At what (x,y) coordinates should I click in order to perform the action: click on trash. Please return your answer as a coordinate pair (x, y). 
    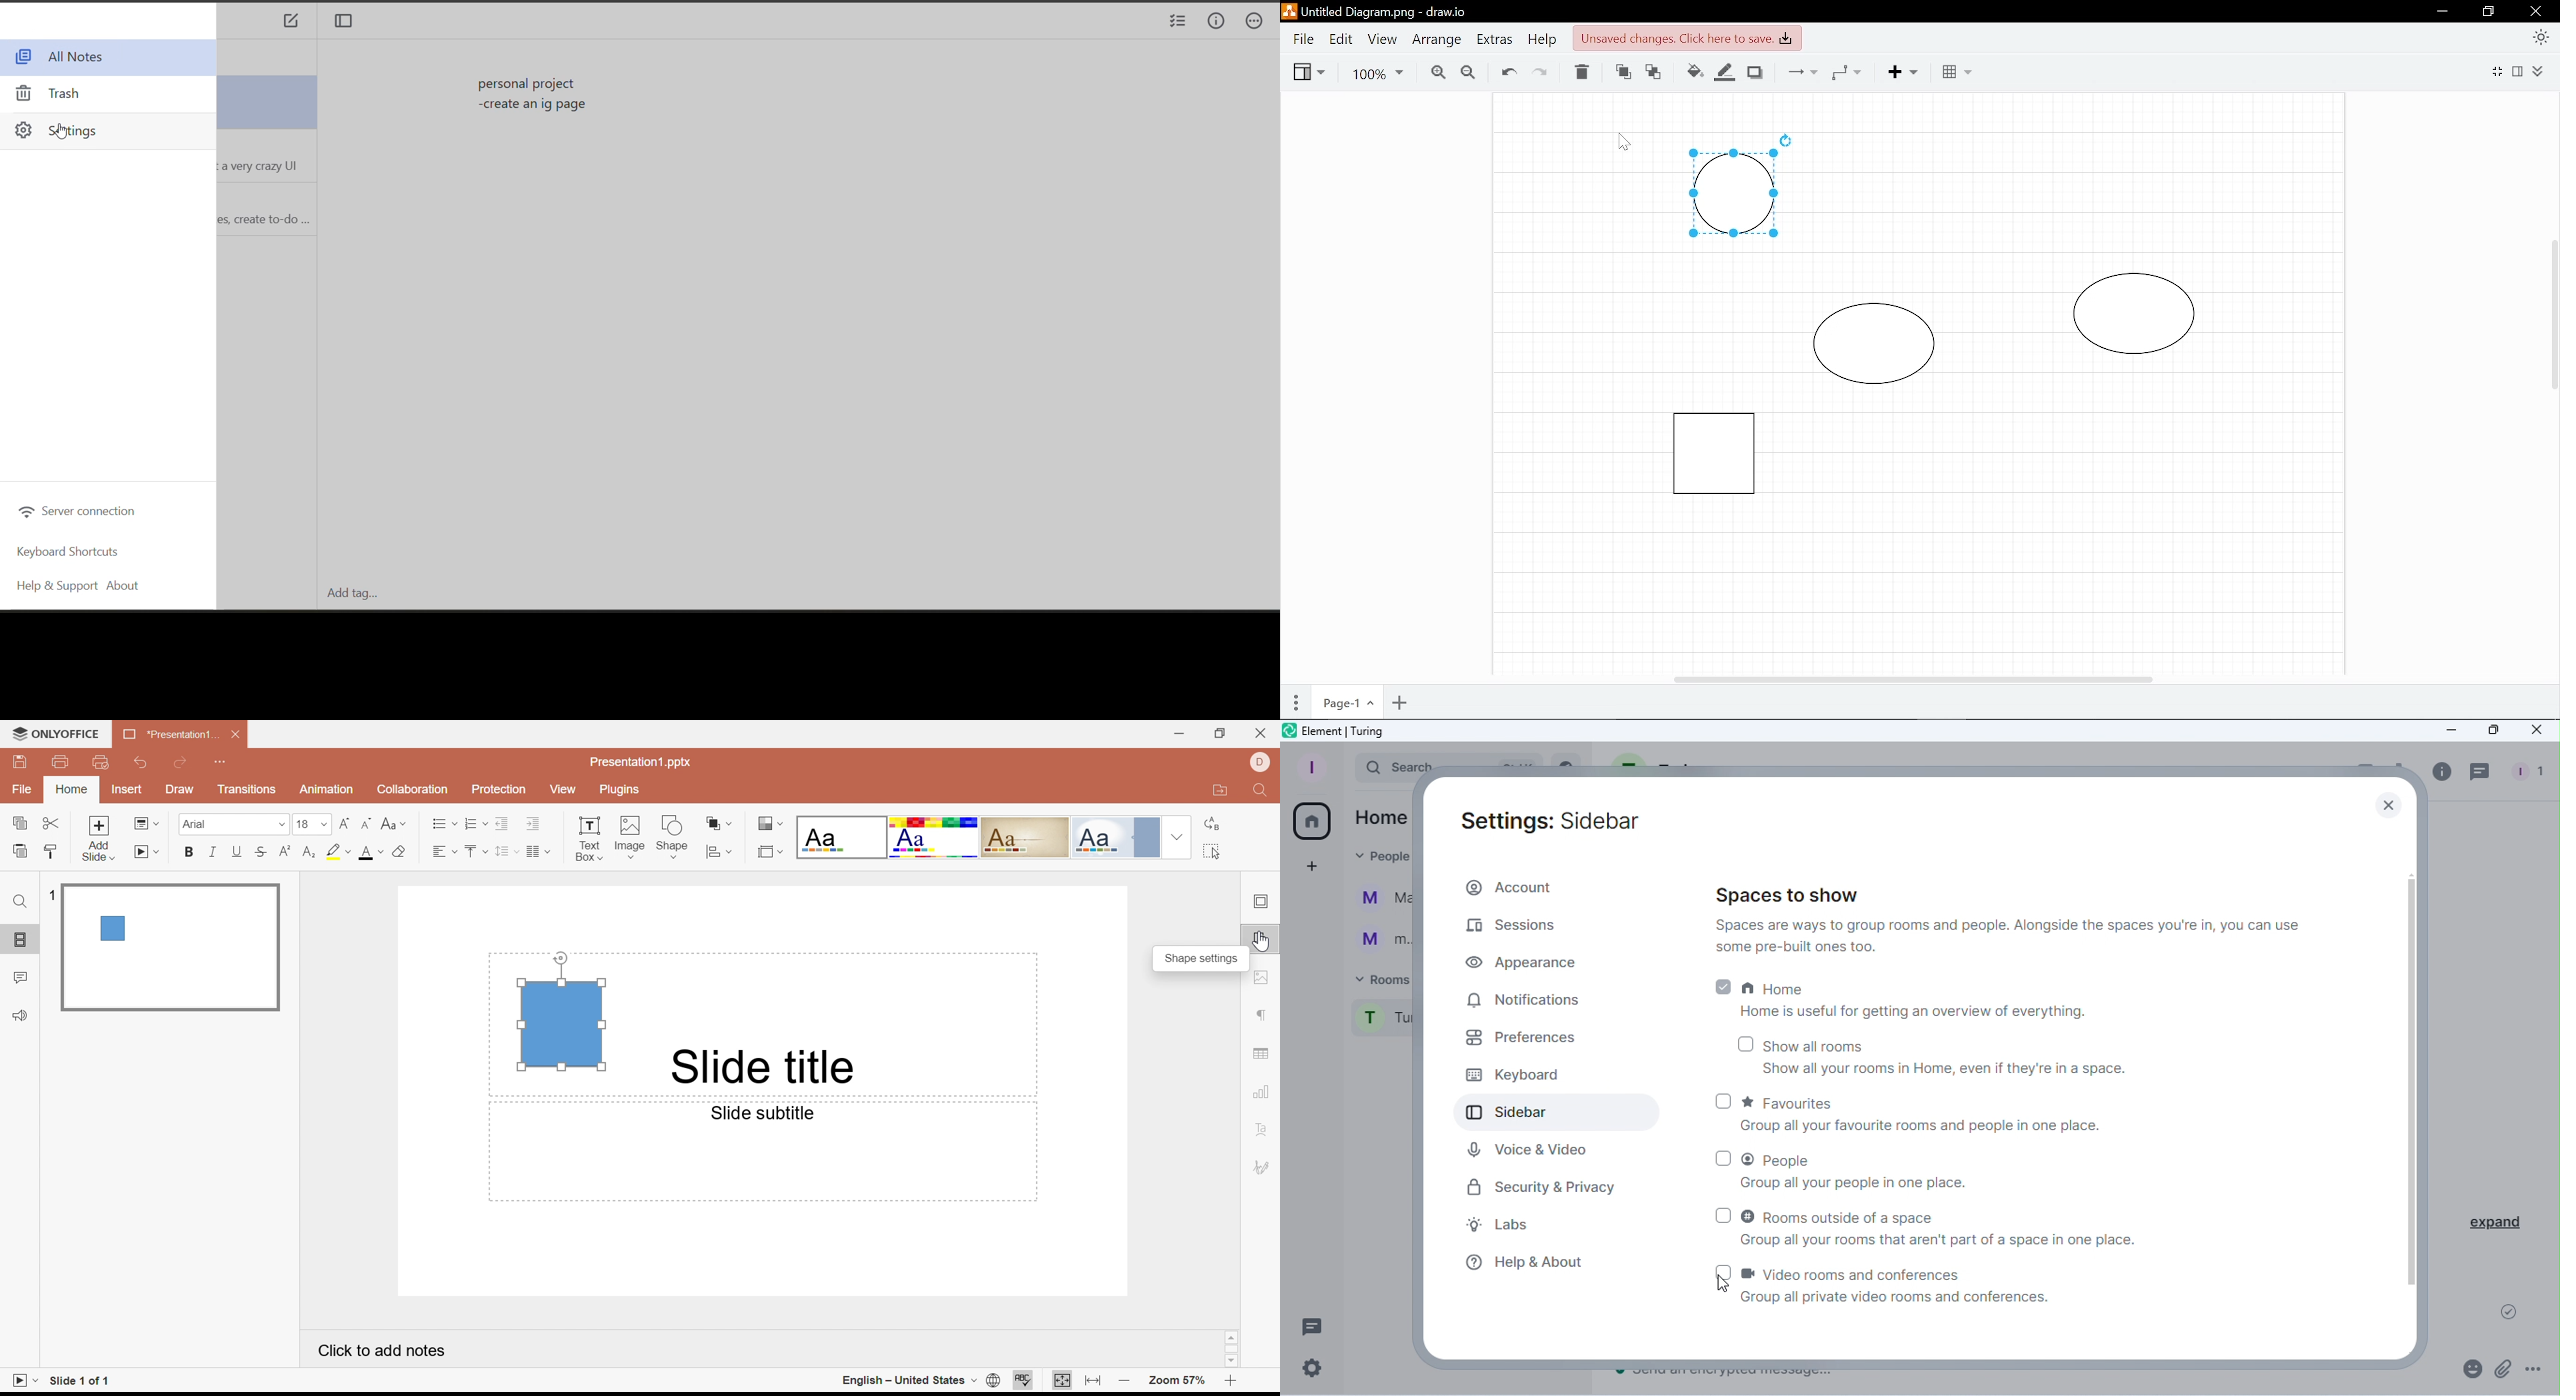
    Looking at the image, I should click on (55, 93).